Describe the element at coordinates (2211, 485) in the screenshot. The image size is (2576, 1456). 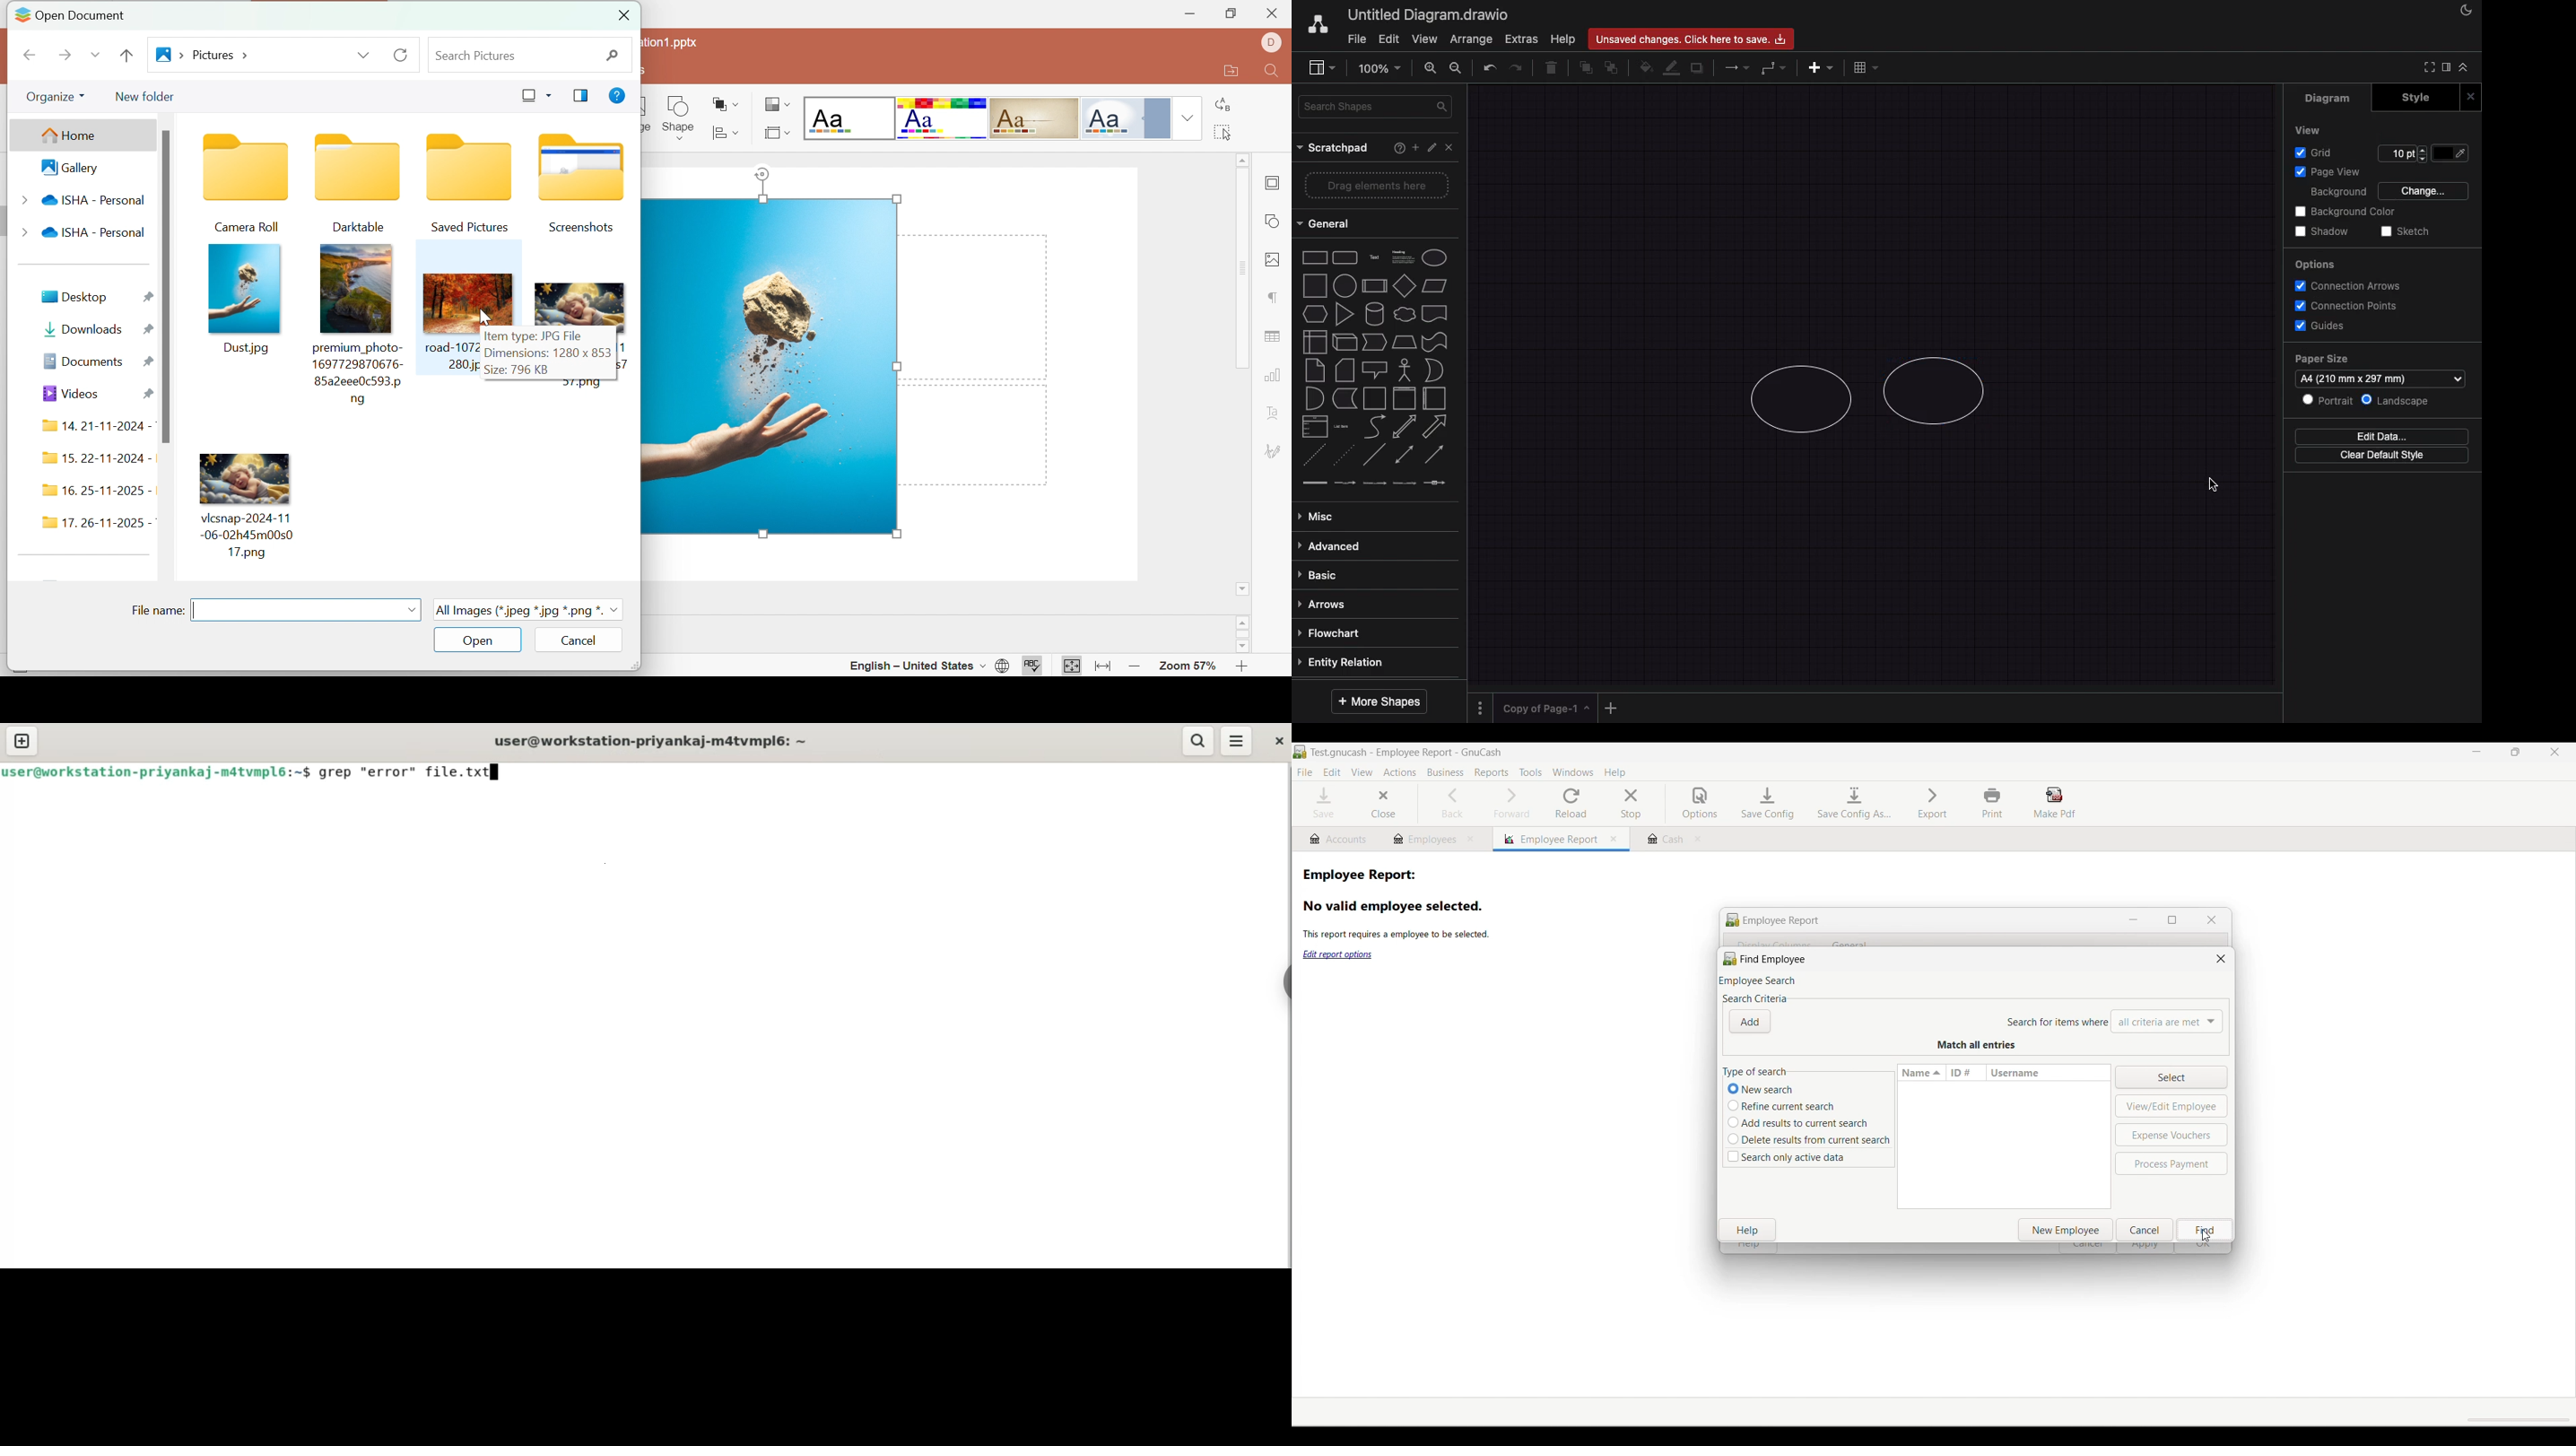
I see `cursor` at that location.